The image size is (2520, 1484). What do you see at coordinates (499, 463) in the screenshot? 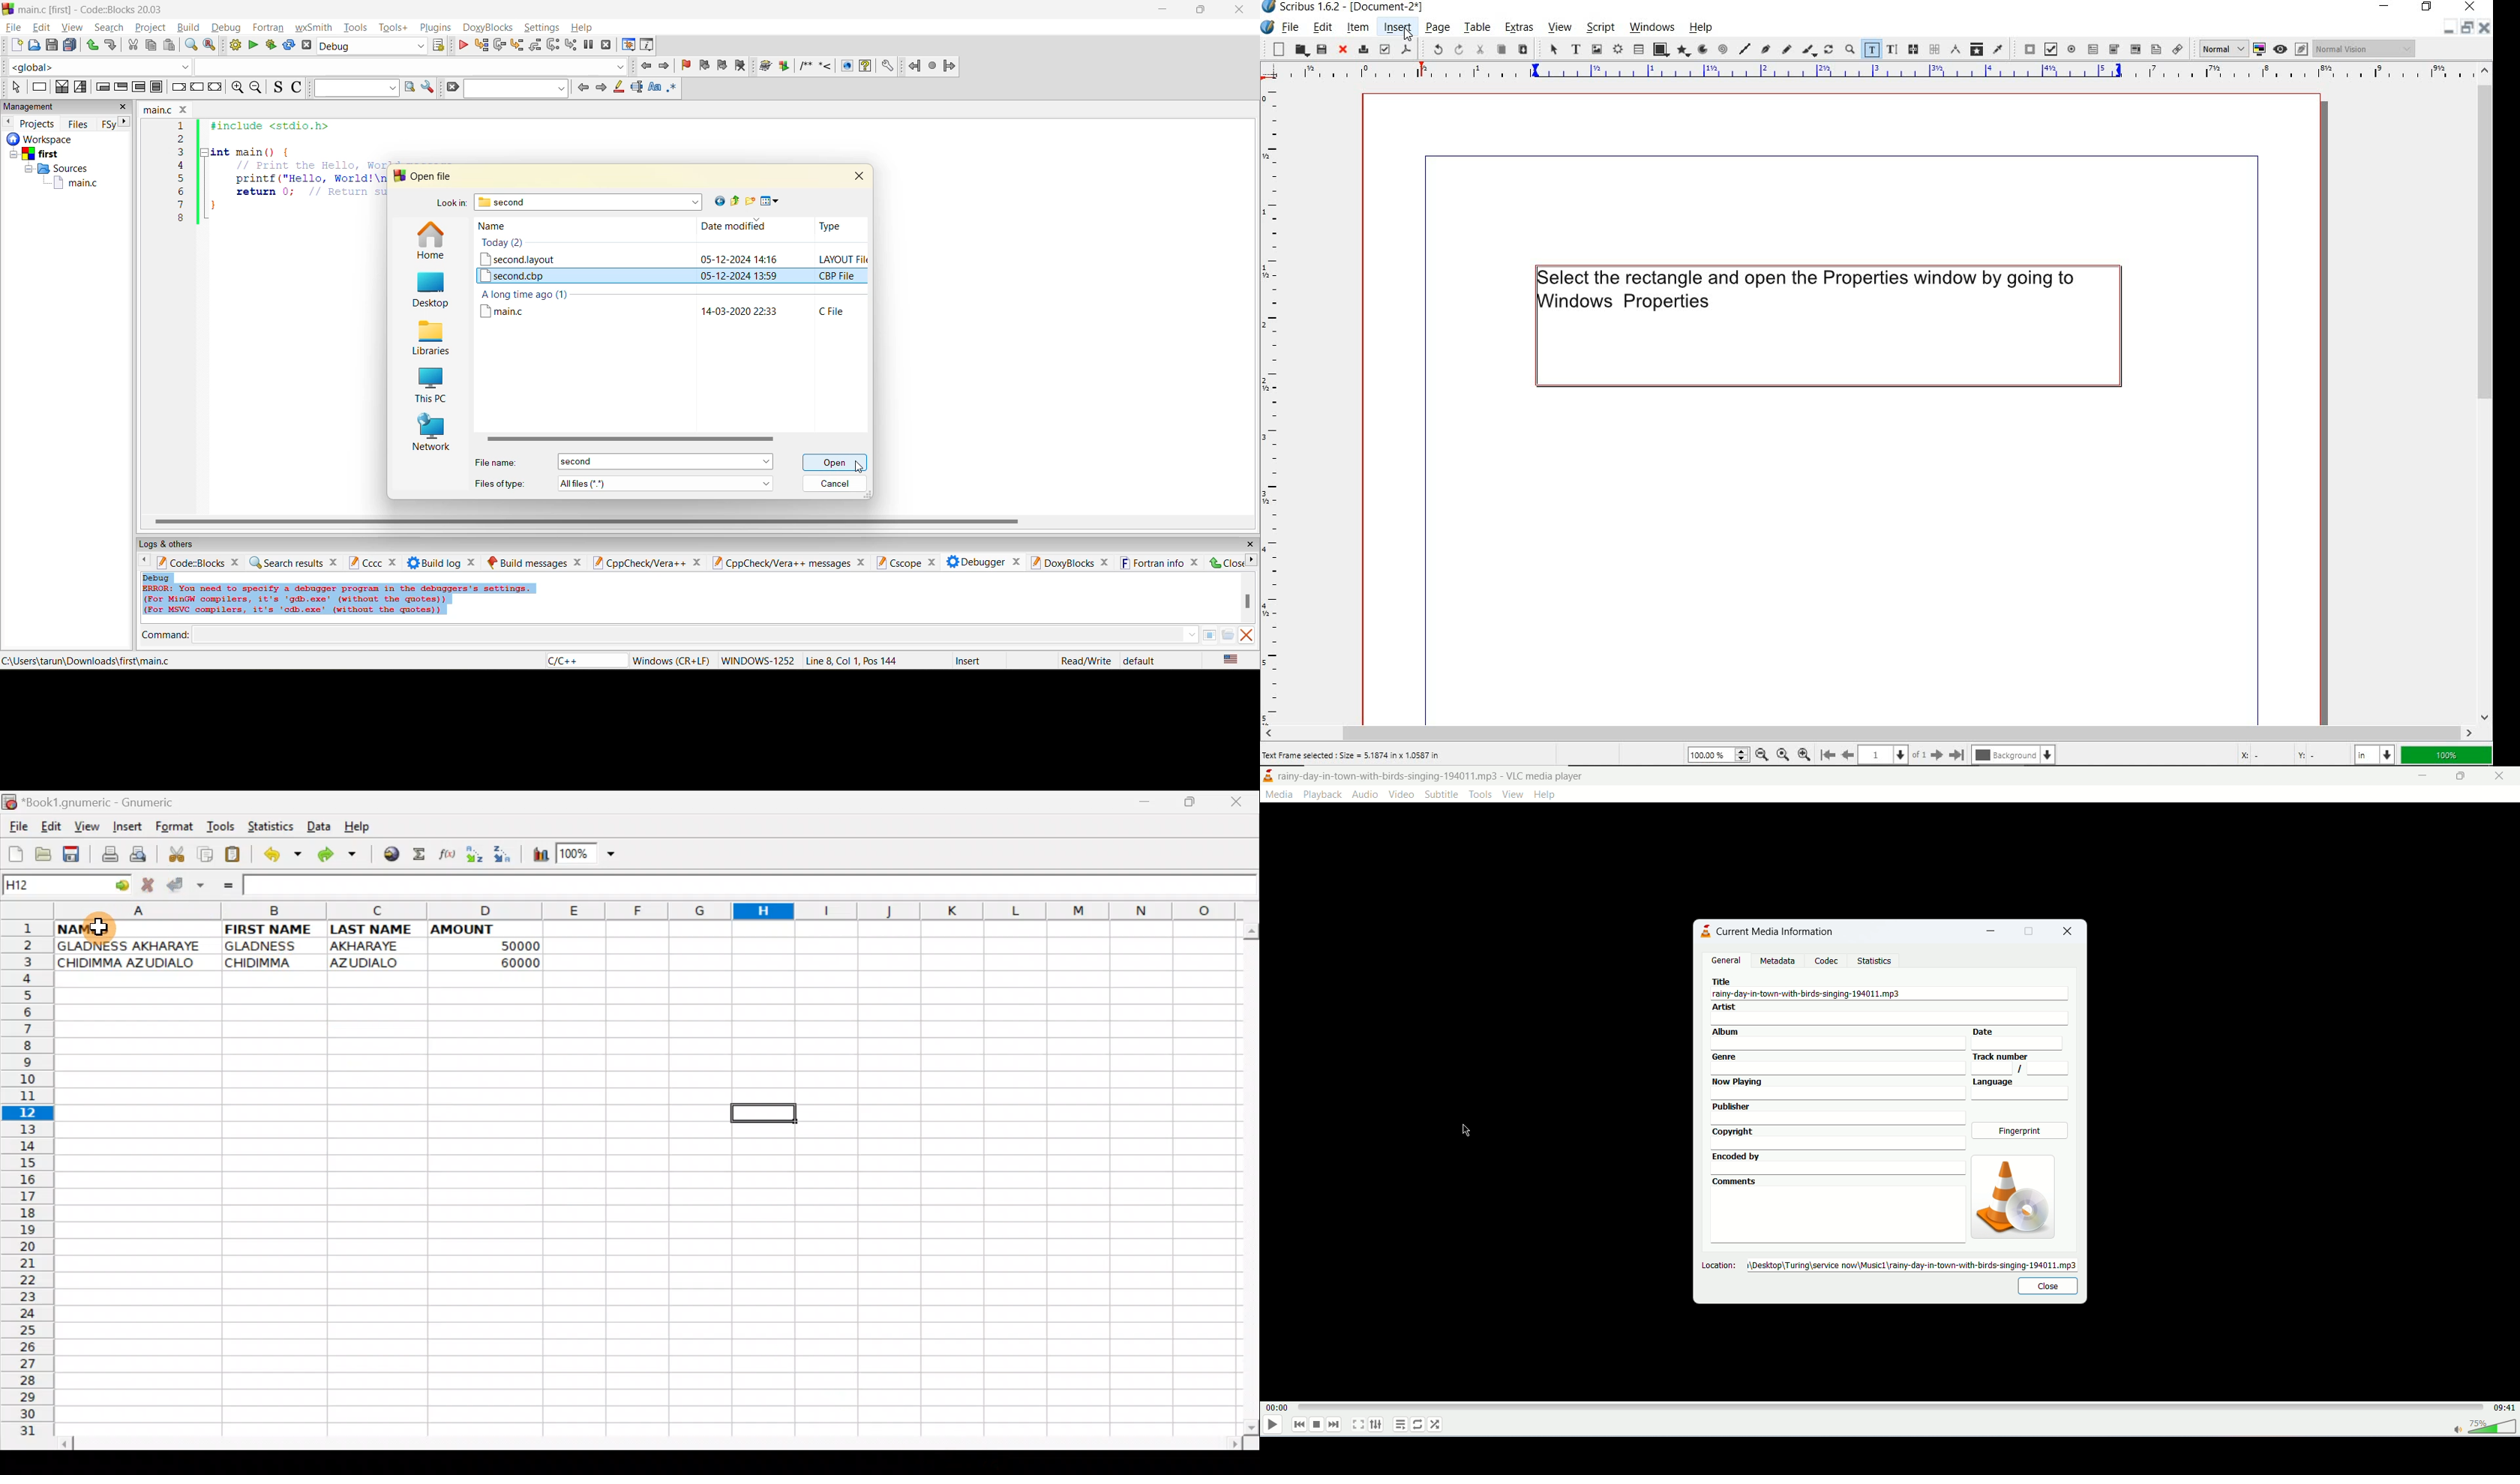
I see `file name` at bounding box center [499, 463].